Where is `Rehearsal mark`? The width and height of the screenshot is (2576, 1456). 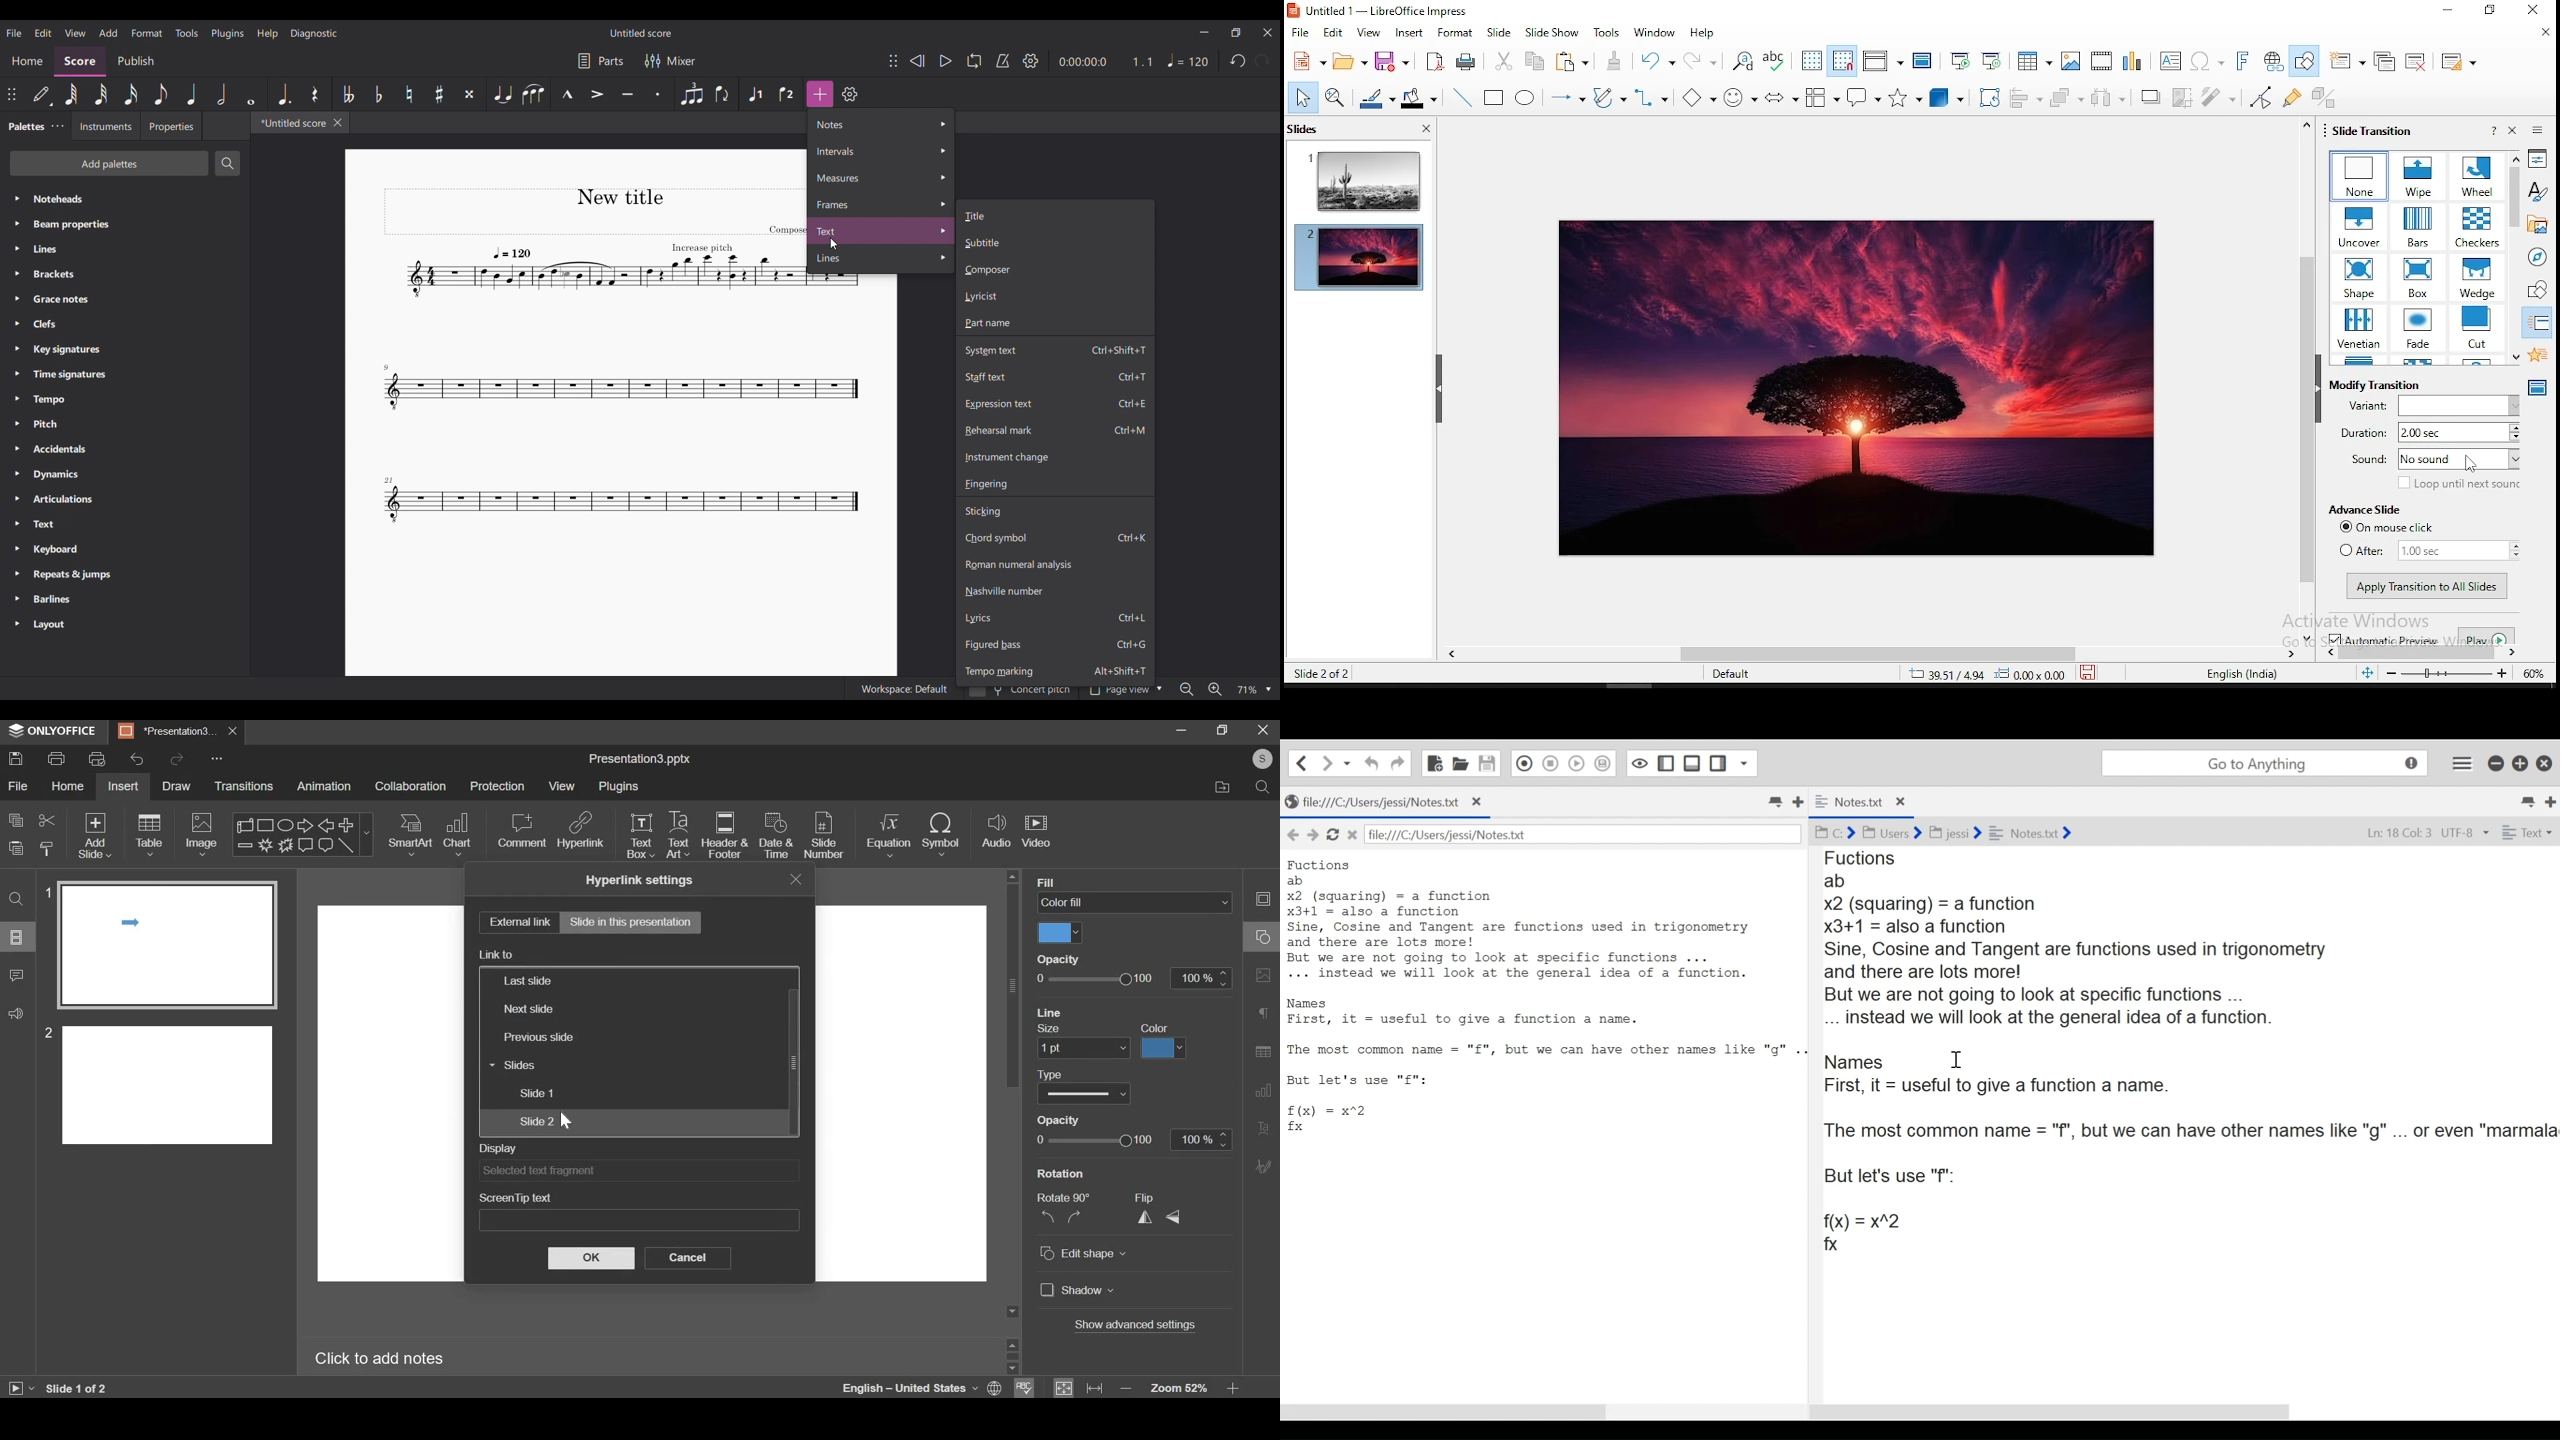
Rehearsal mark is located at coordinates (1055, 430).